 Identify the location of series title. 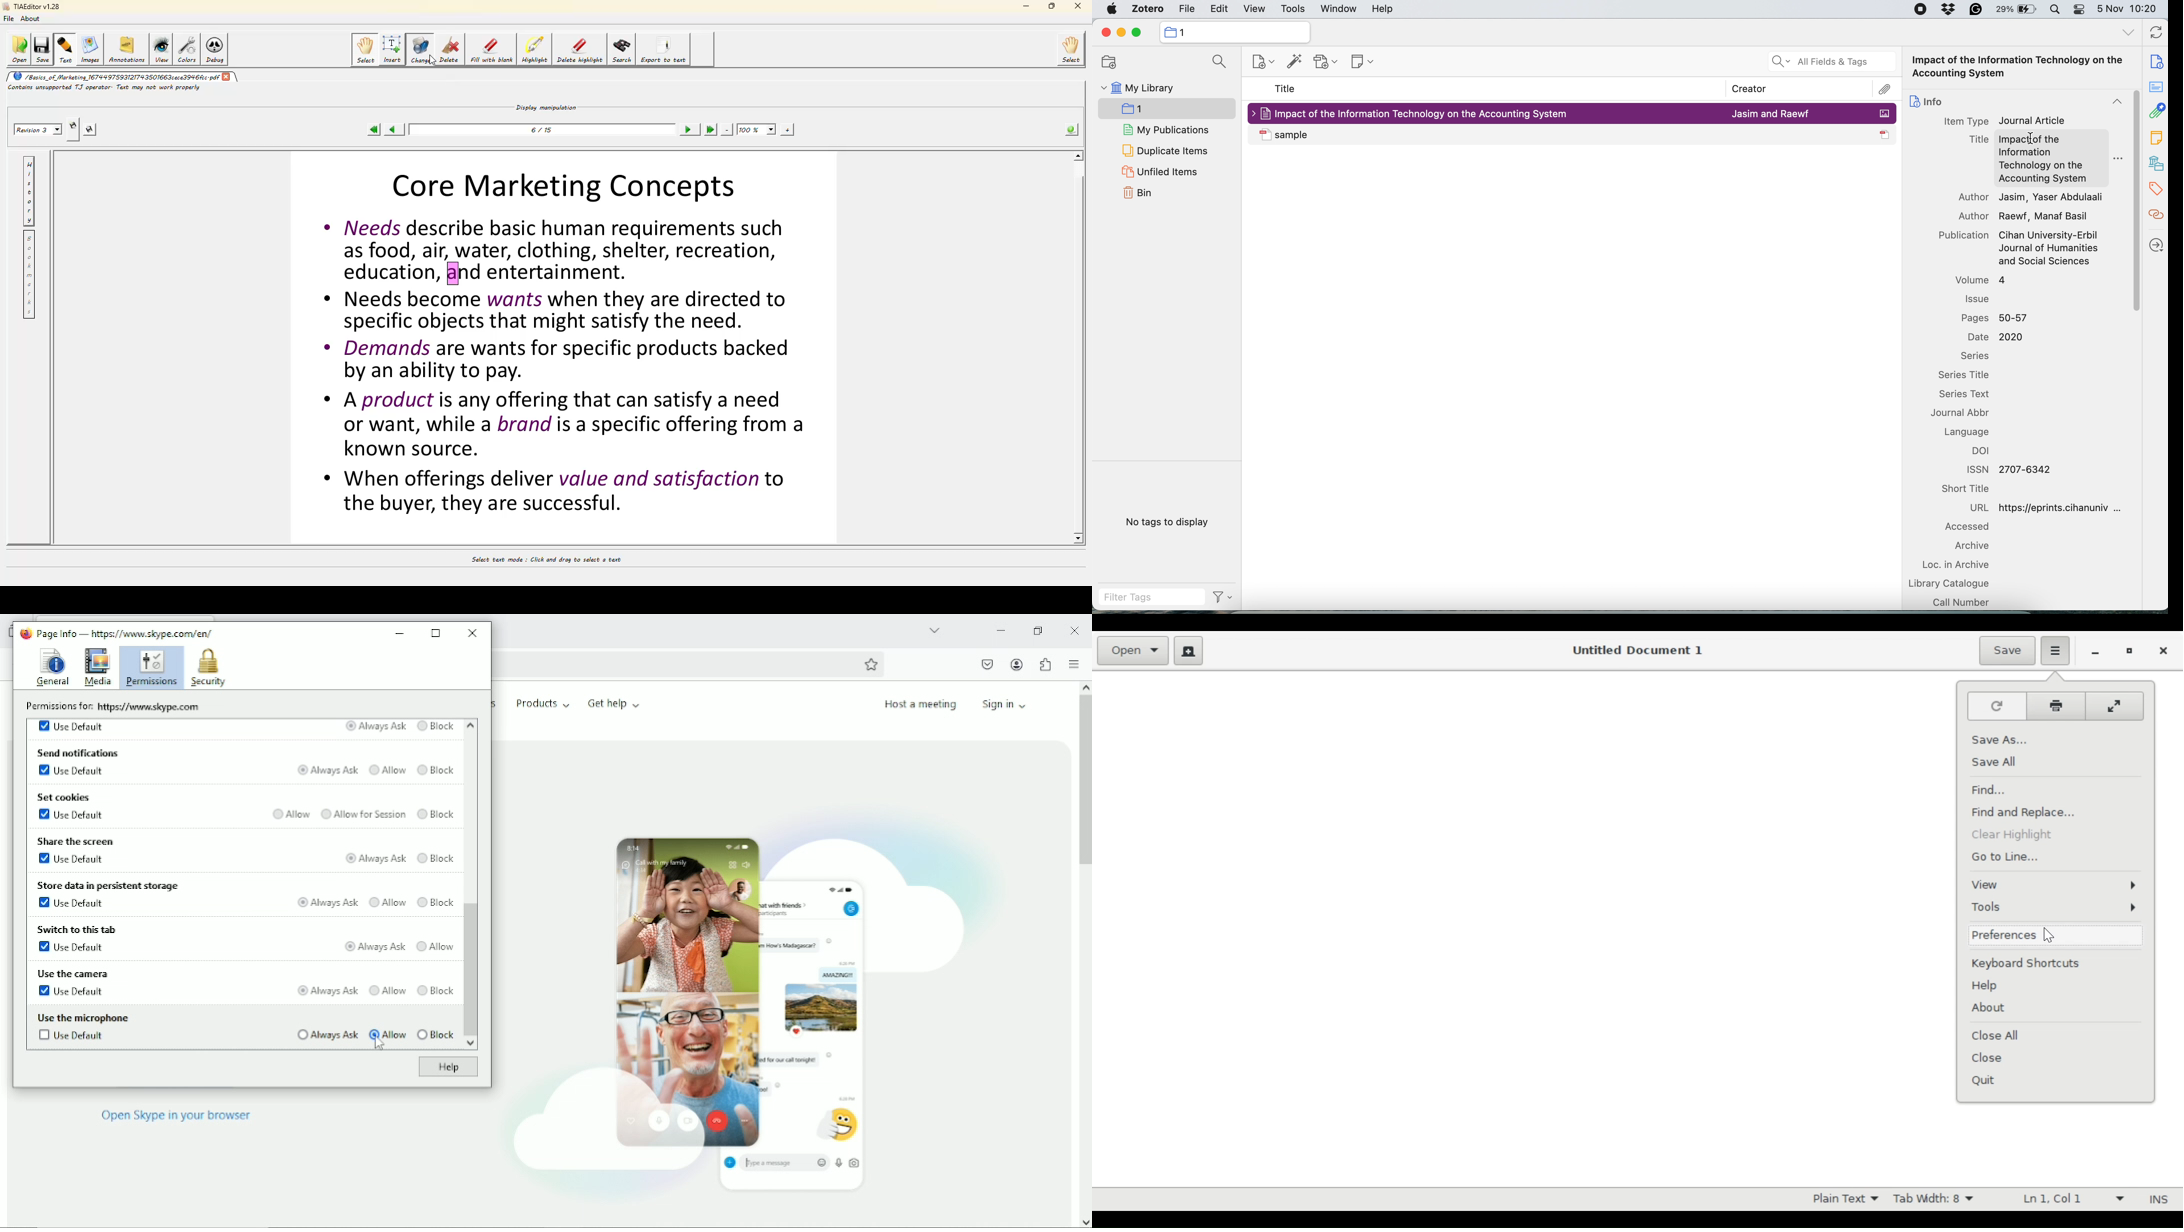
(1967, 376).